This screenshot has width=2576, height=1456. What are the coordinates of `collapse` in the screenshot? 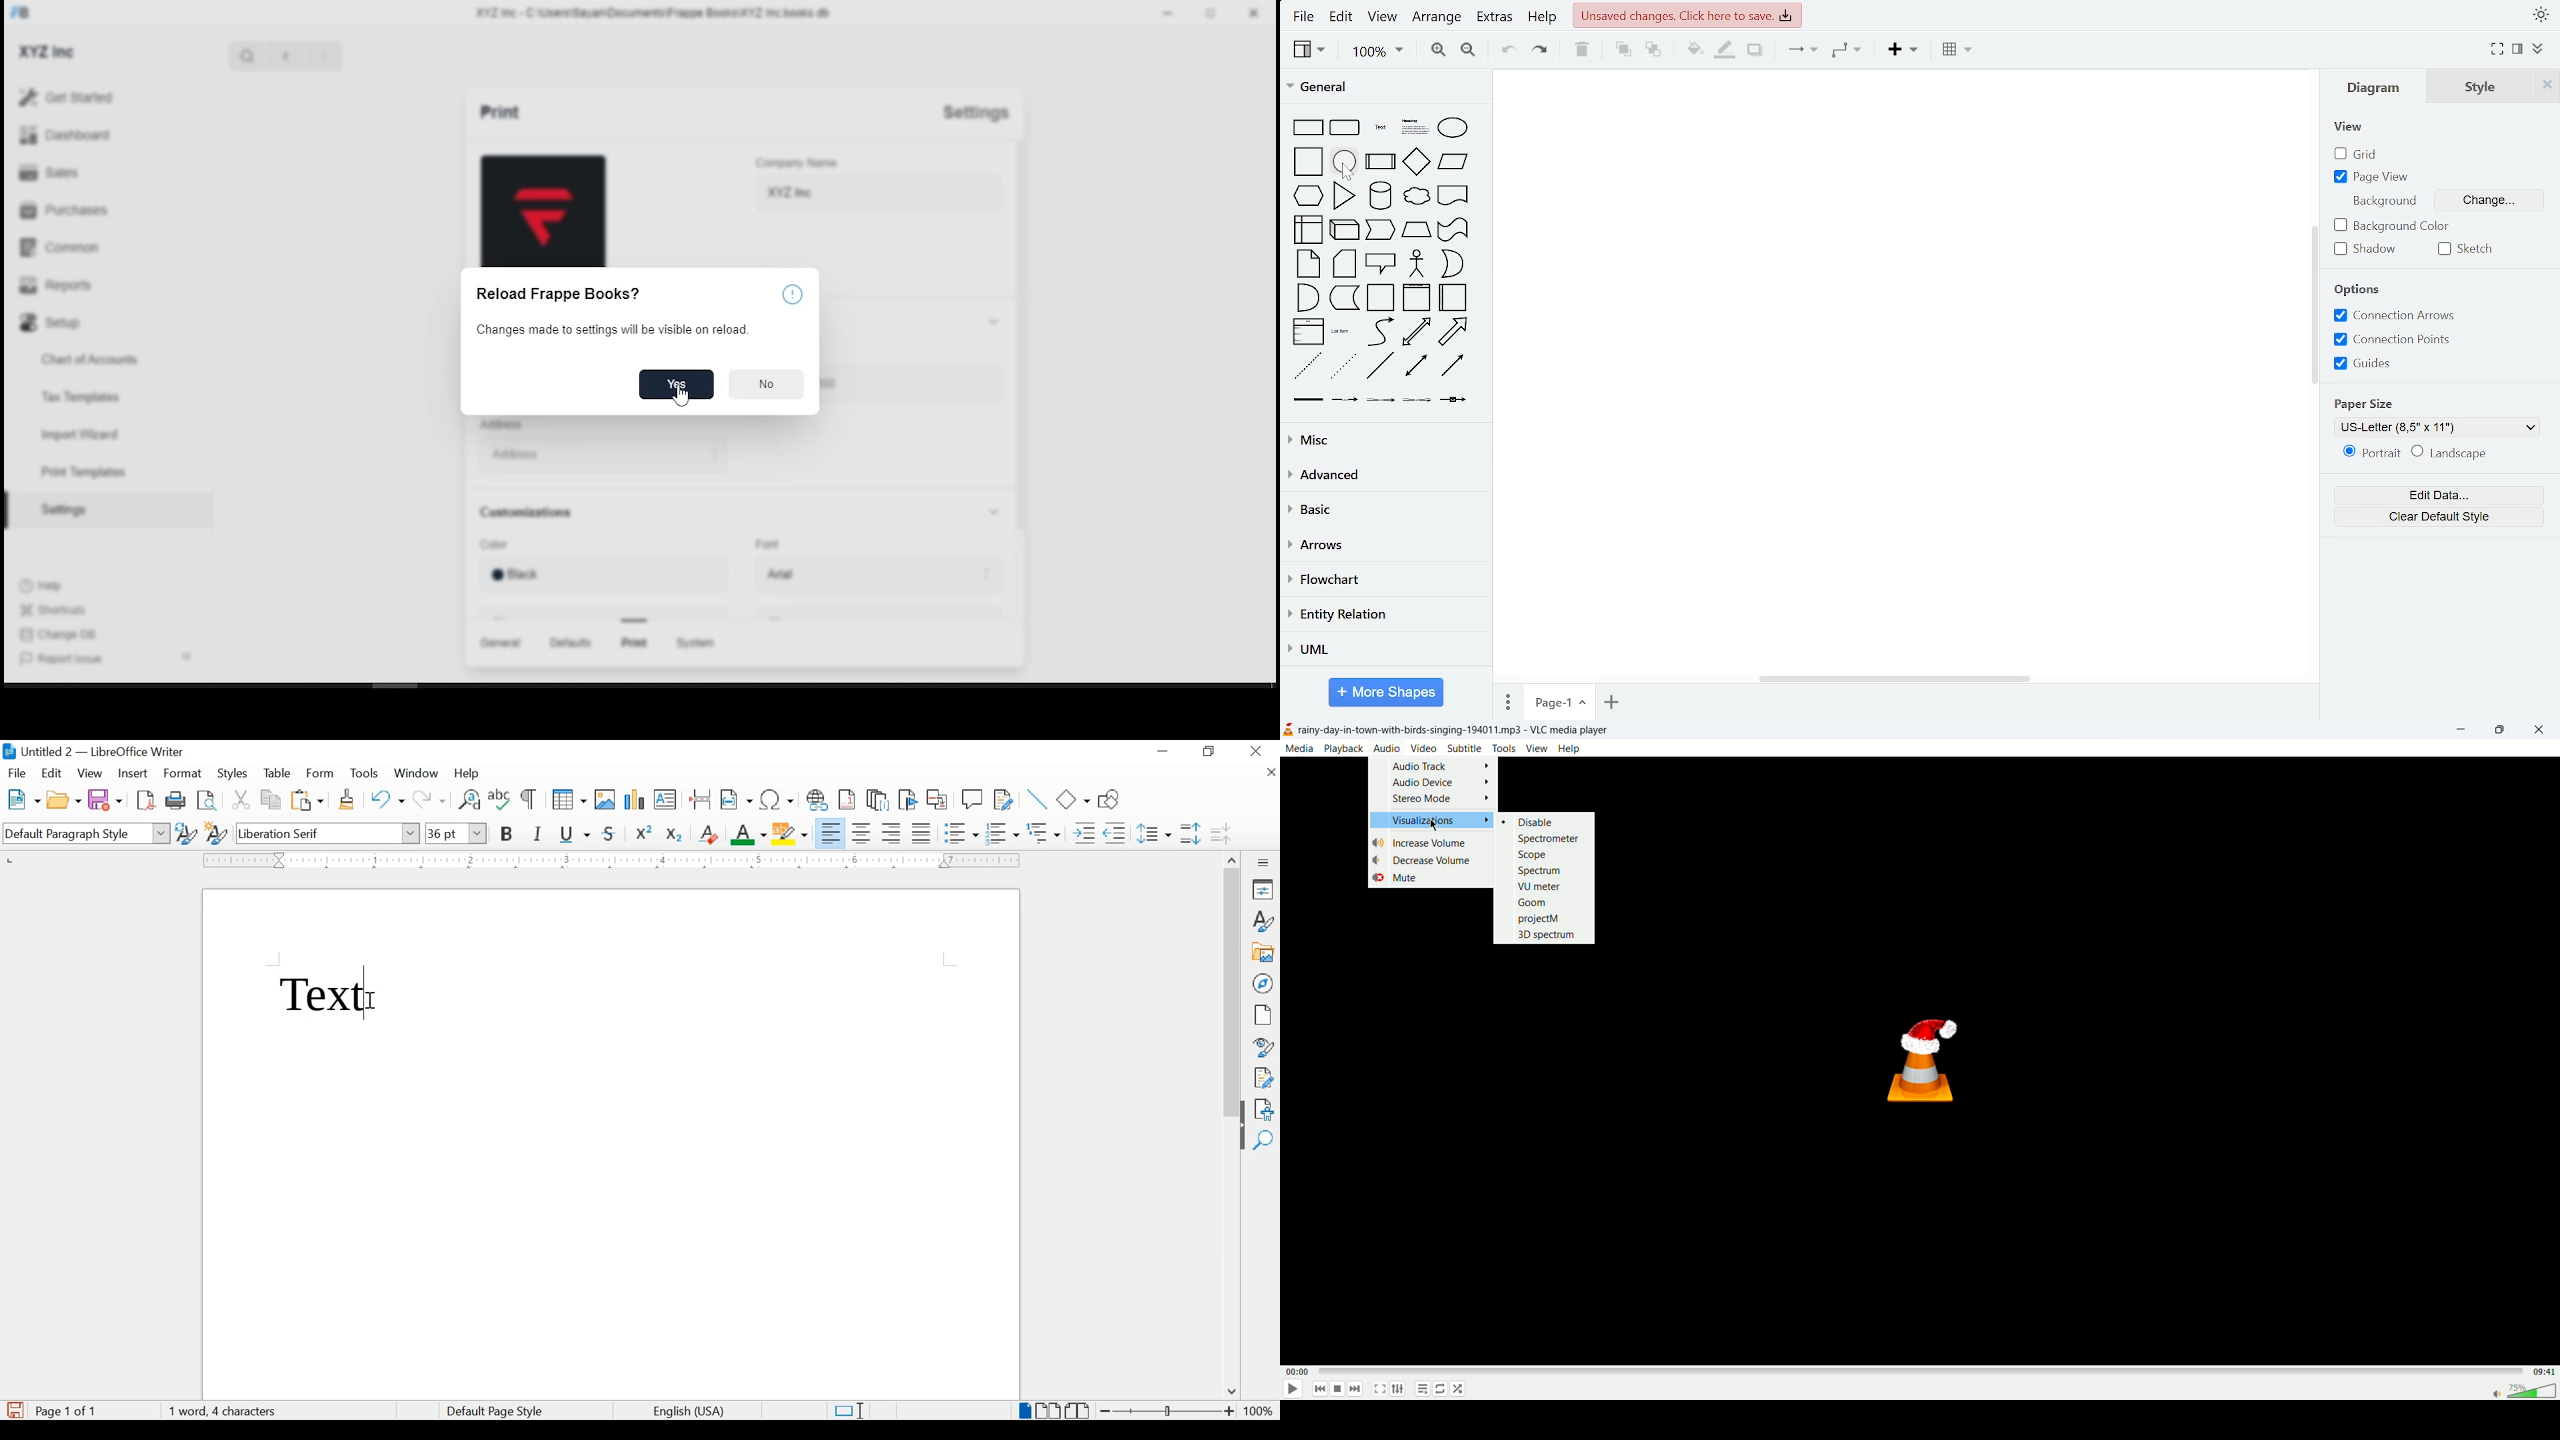 It's located at (2537, 50).